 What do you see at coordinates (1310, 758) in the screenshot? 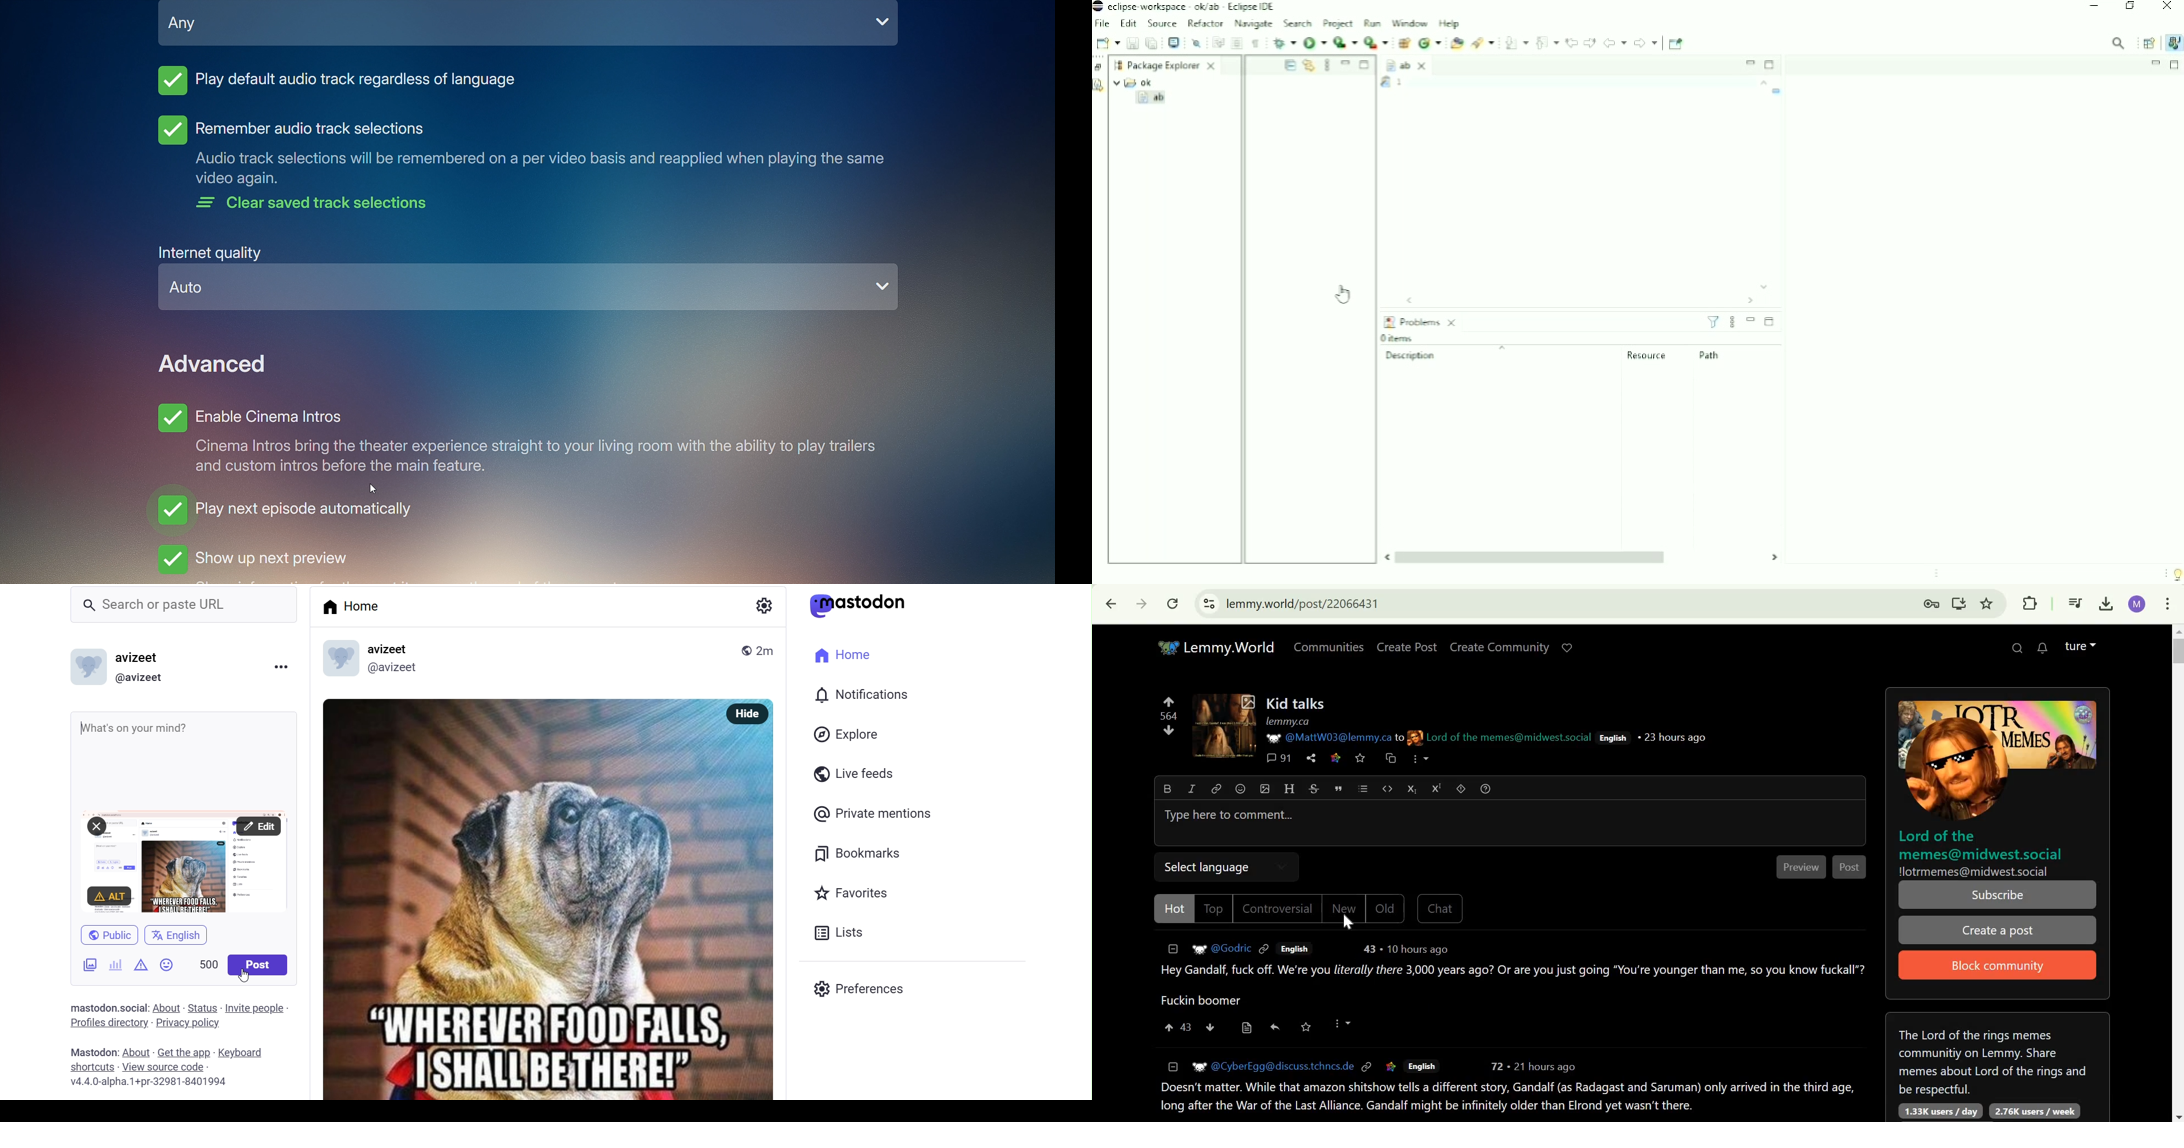
I see `share` at bounding box center [1310, 758].